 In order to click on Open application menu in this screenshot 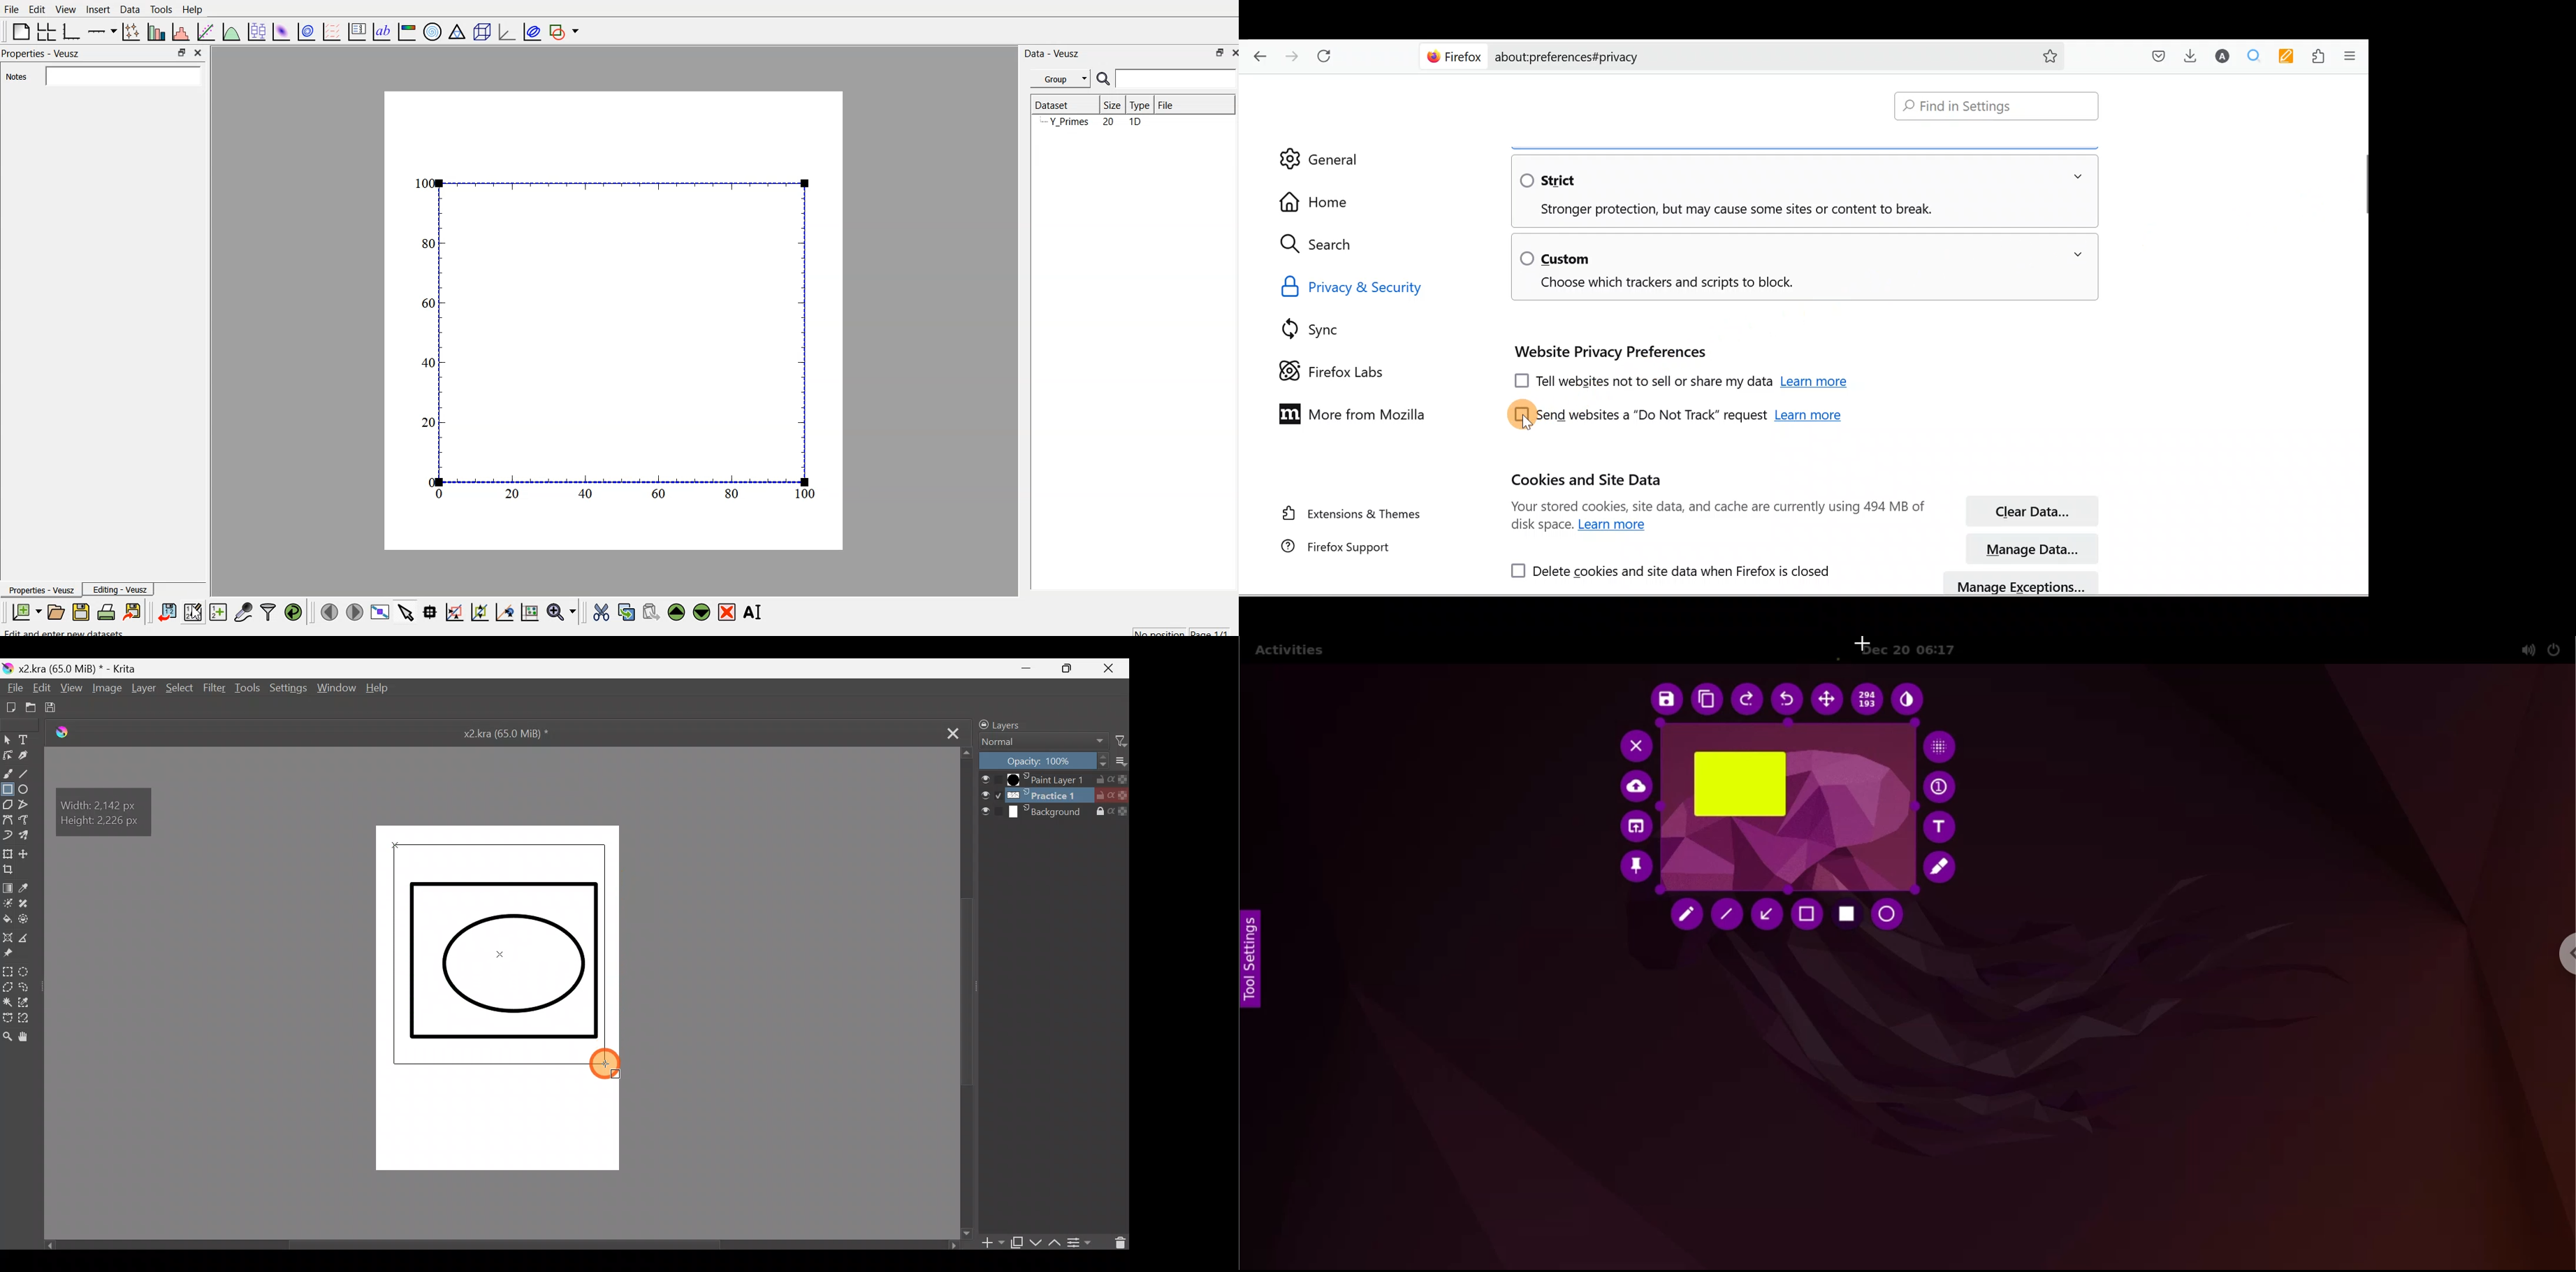, I will do `click(2354, 57)`.